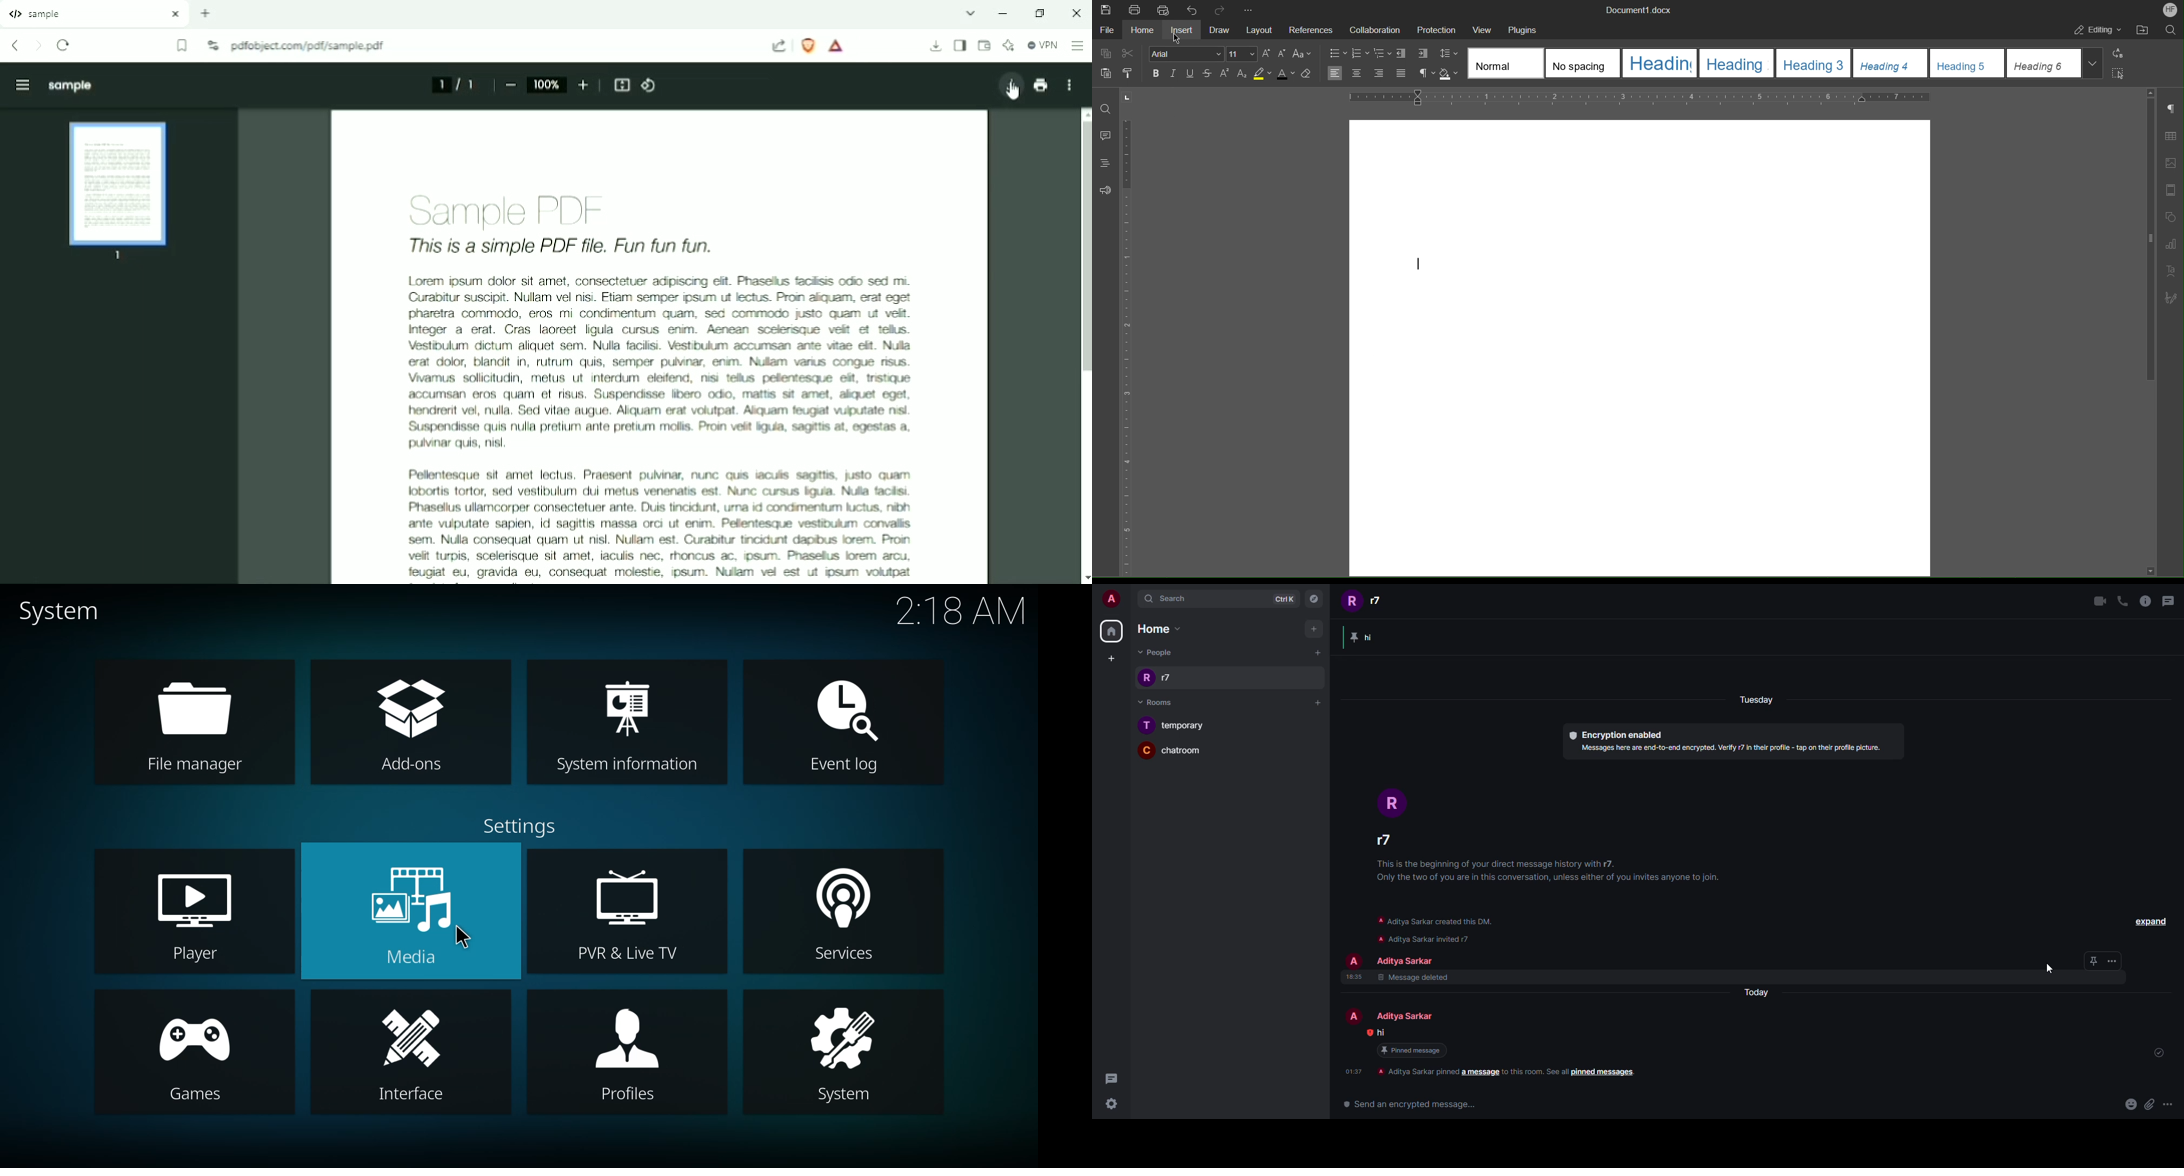 The height and width of the screenshot is (1176, 2184). What do you see at coordinates (1401, 74) in the screenshot?
I see `Justify` at bounding box center [1401, 74].